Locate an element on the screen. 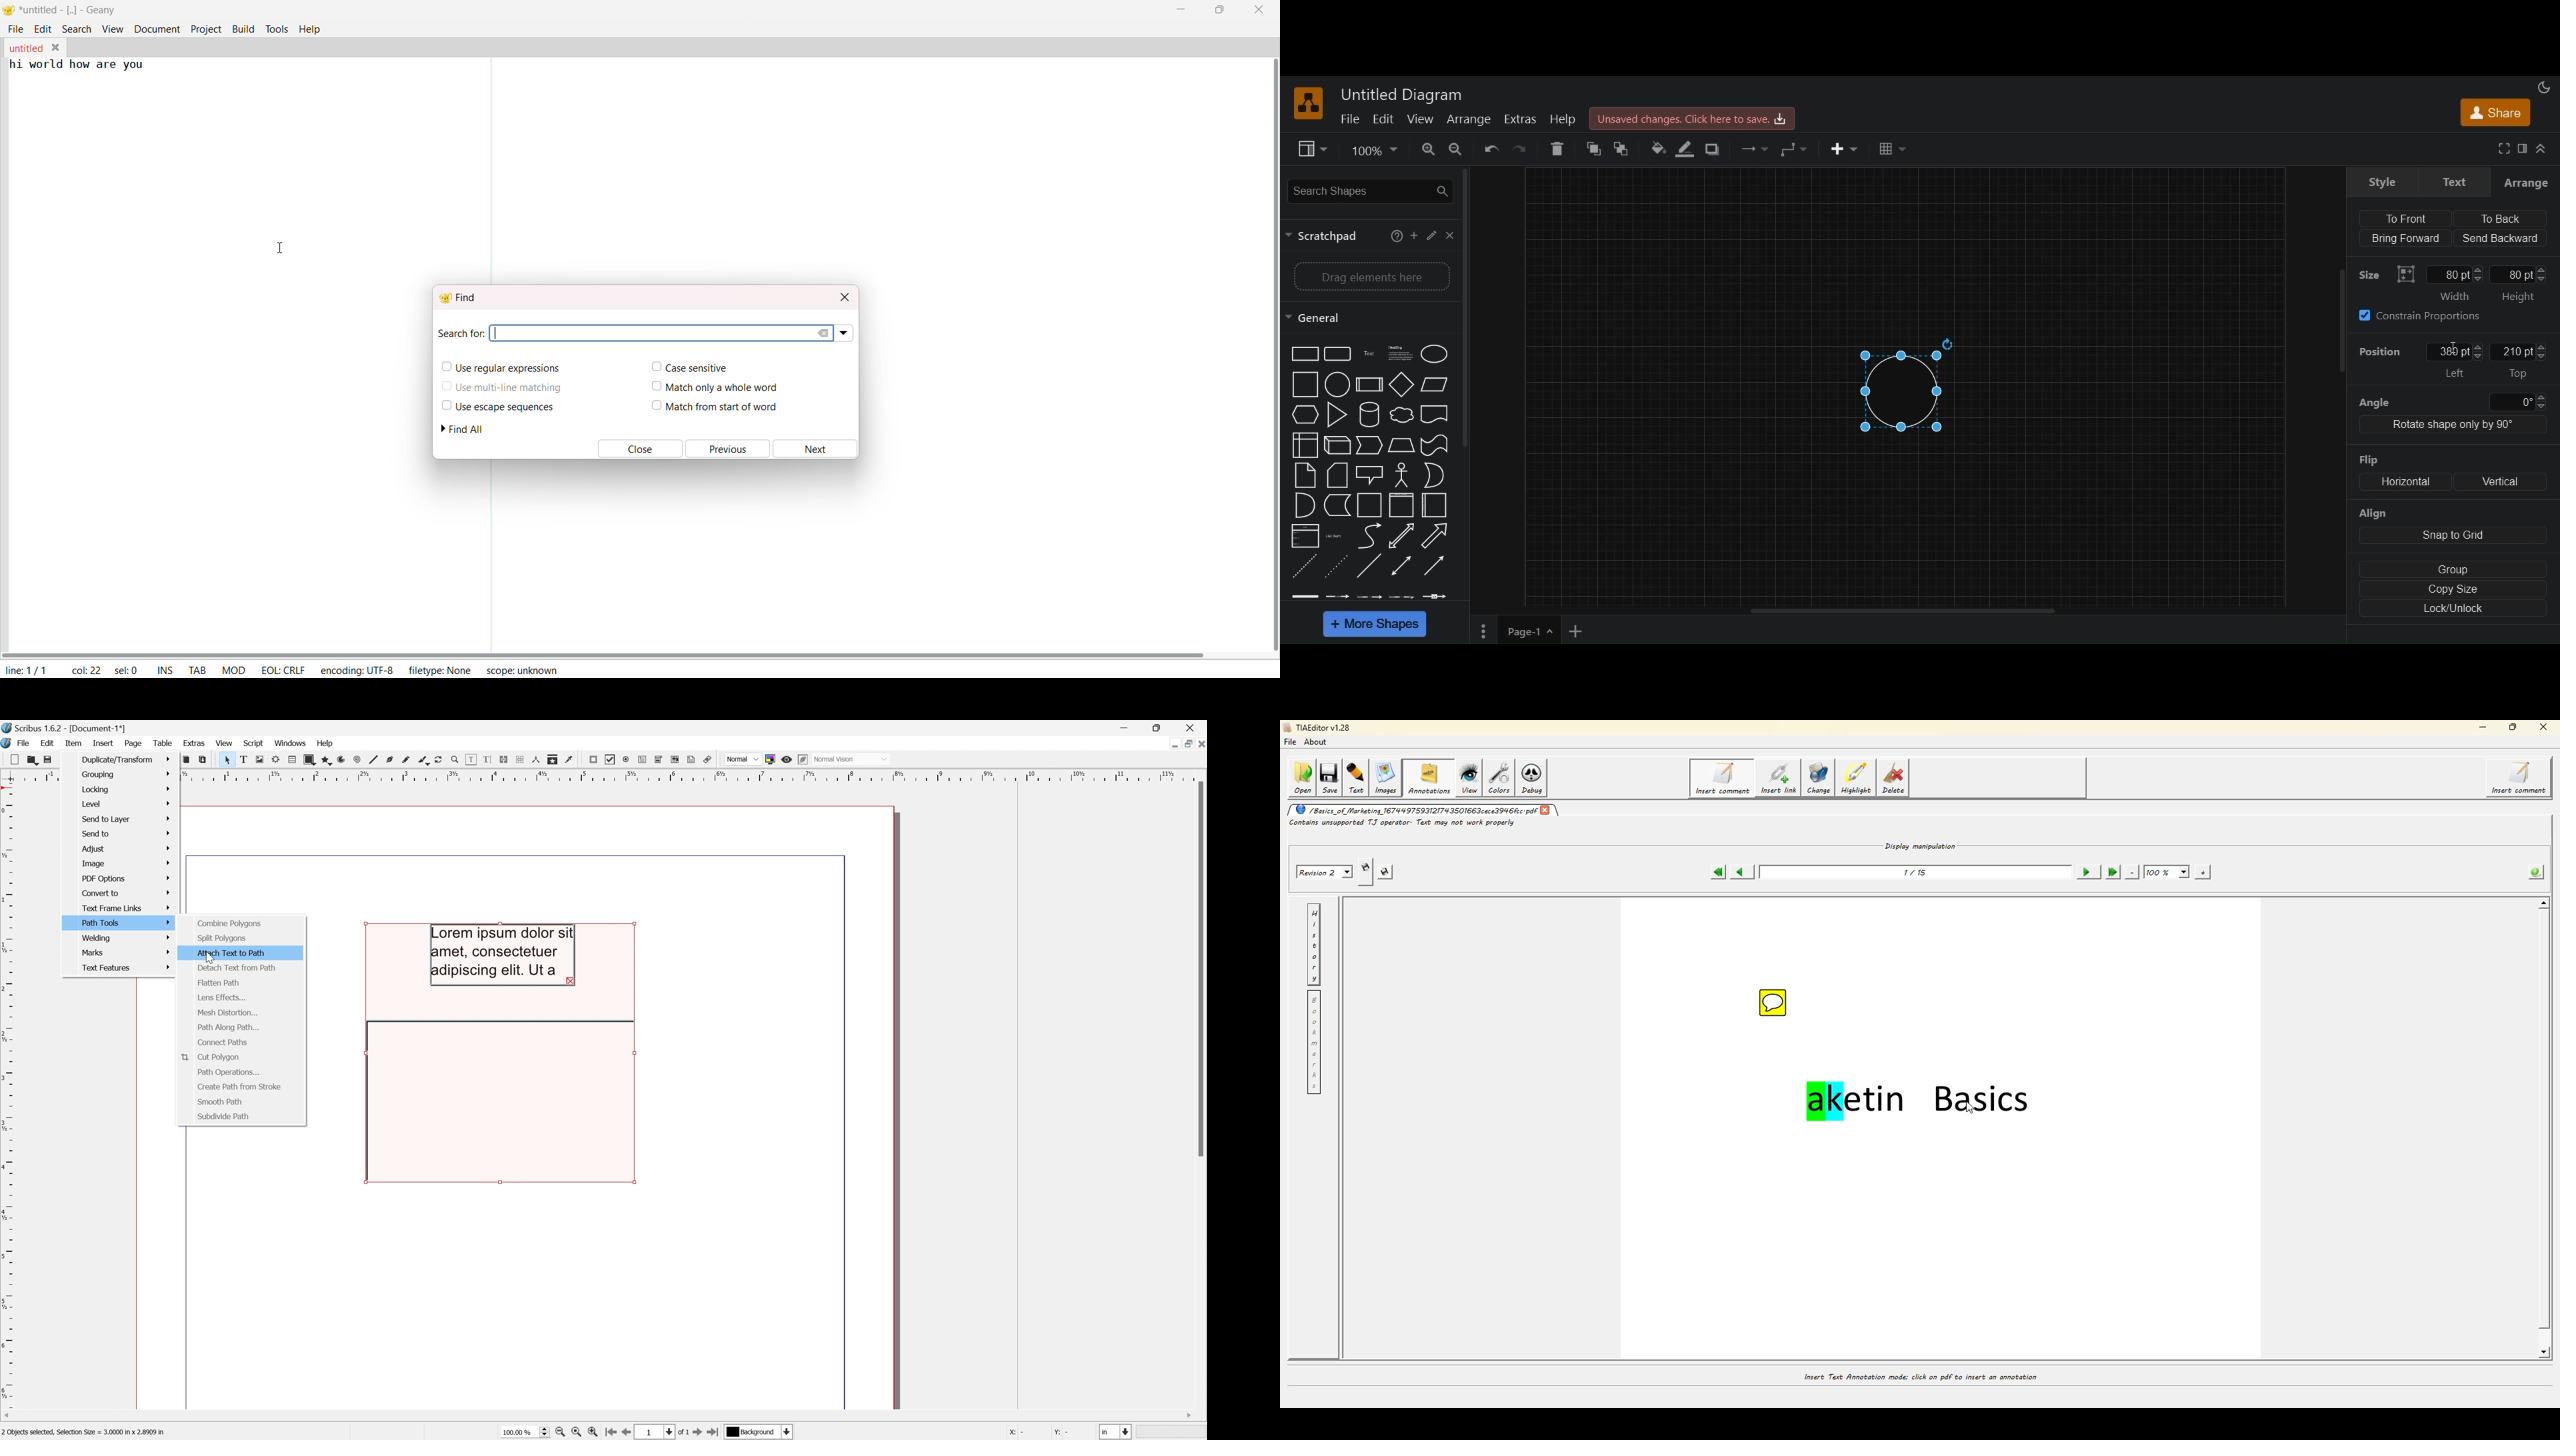 The height and width of the screenshot is (1456, 2576). Eye dropper is located at coordinates (571, 759).